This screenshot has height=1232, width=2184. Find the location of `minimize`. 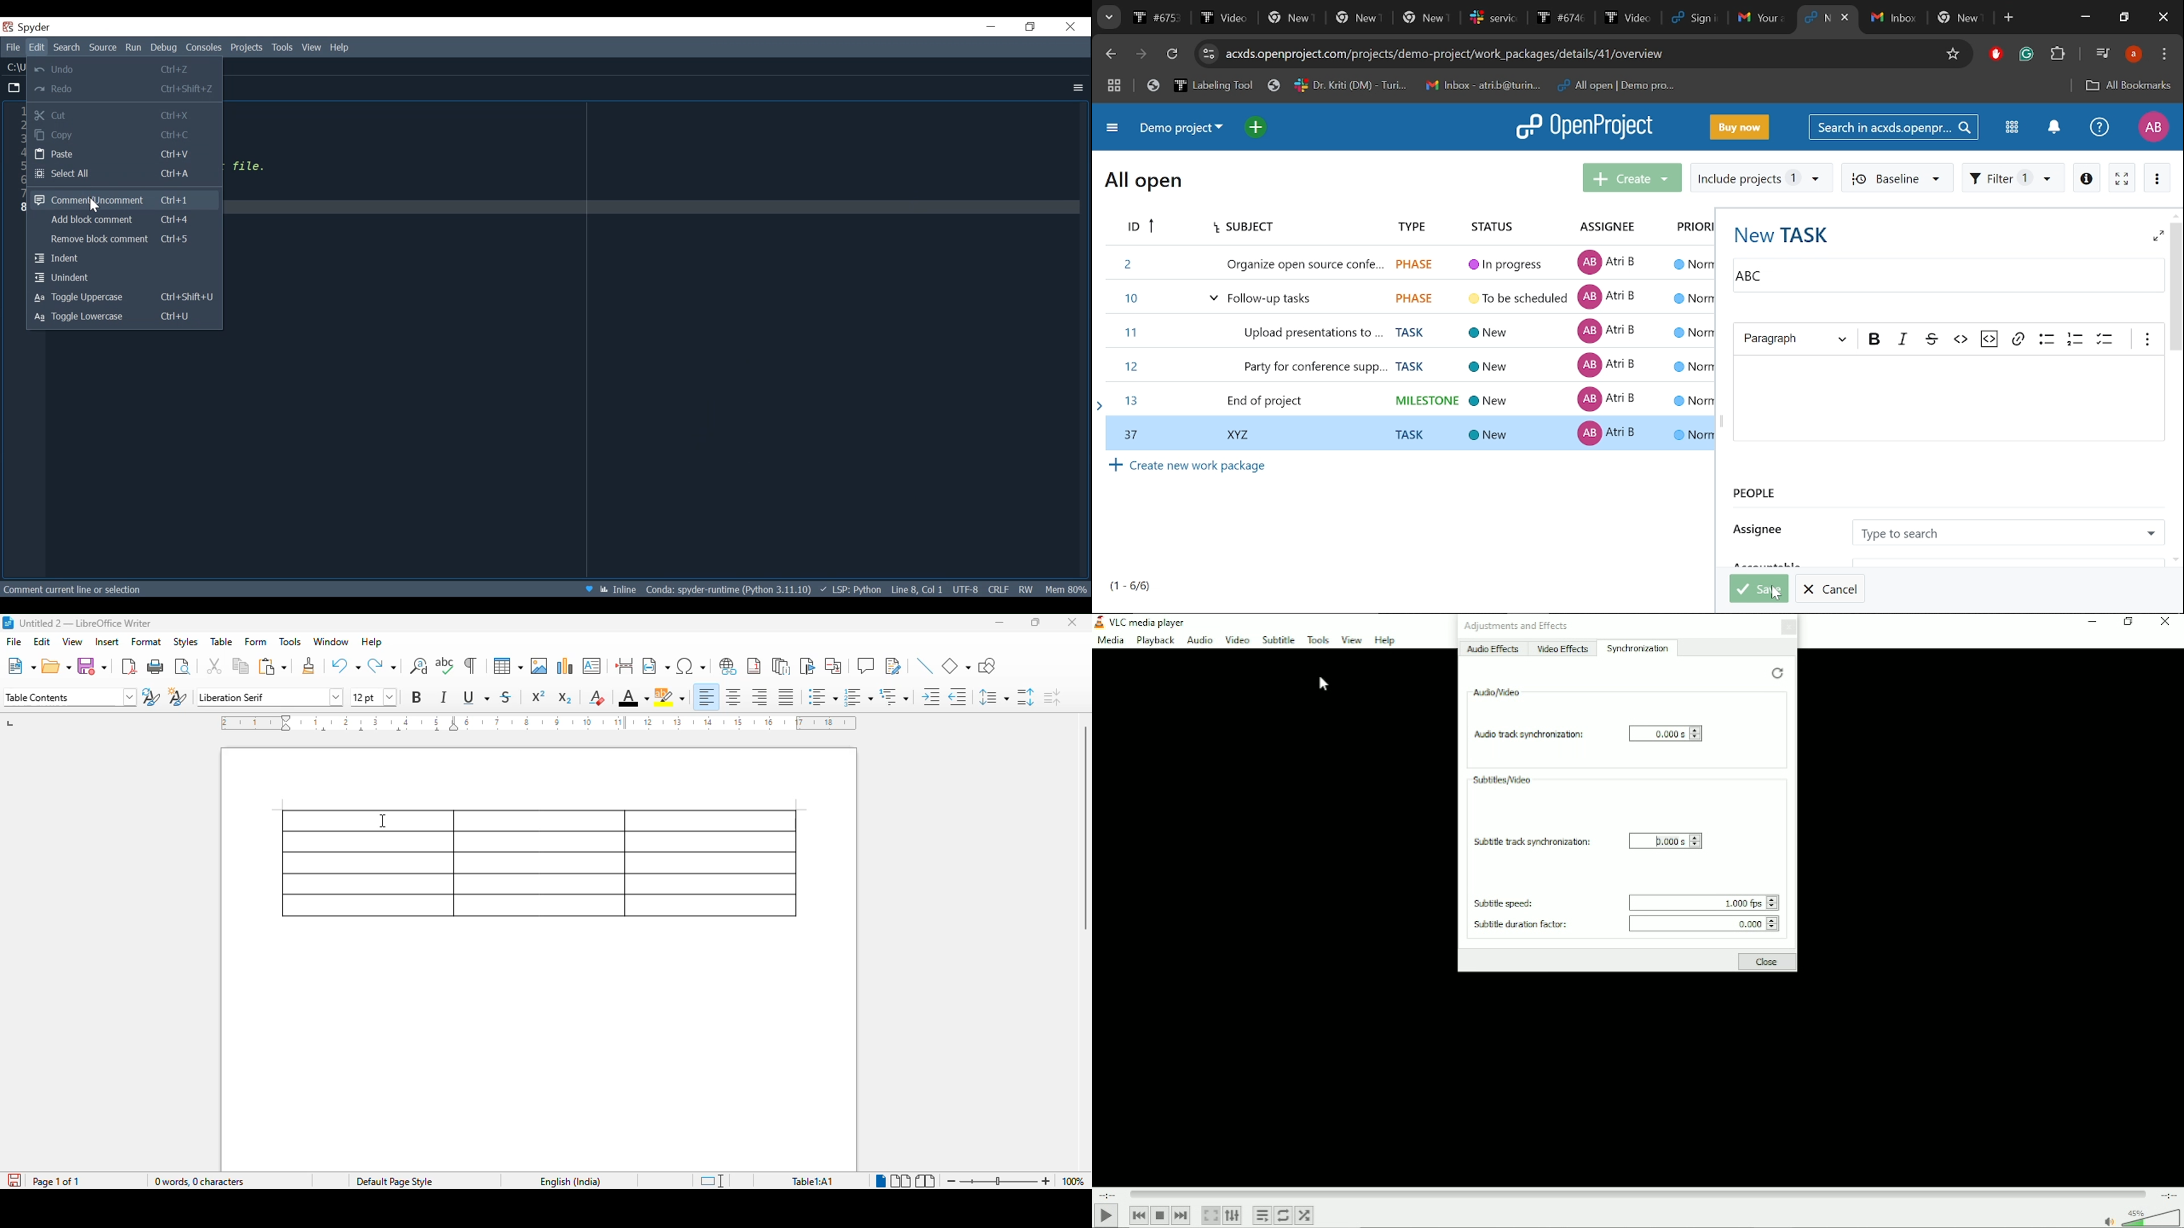

minimize is located at coordinates (999, 623).